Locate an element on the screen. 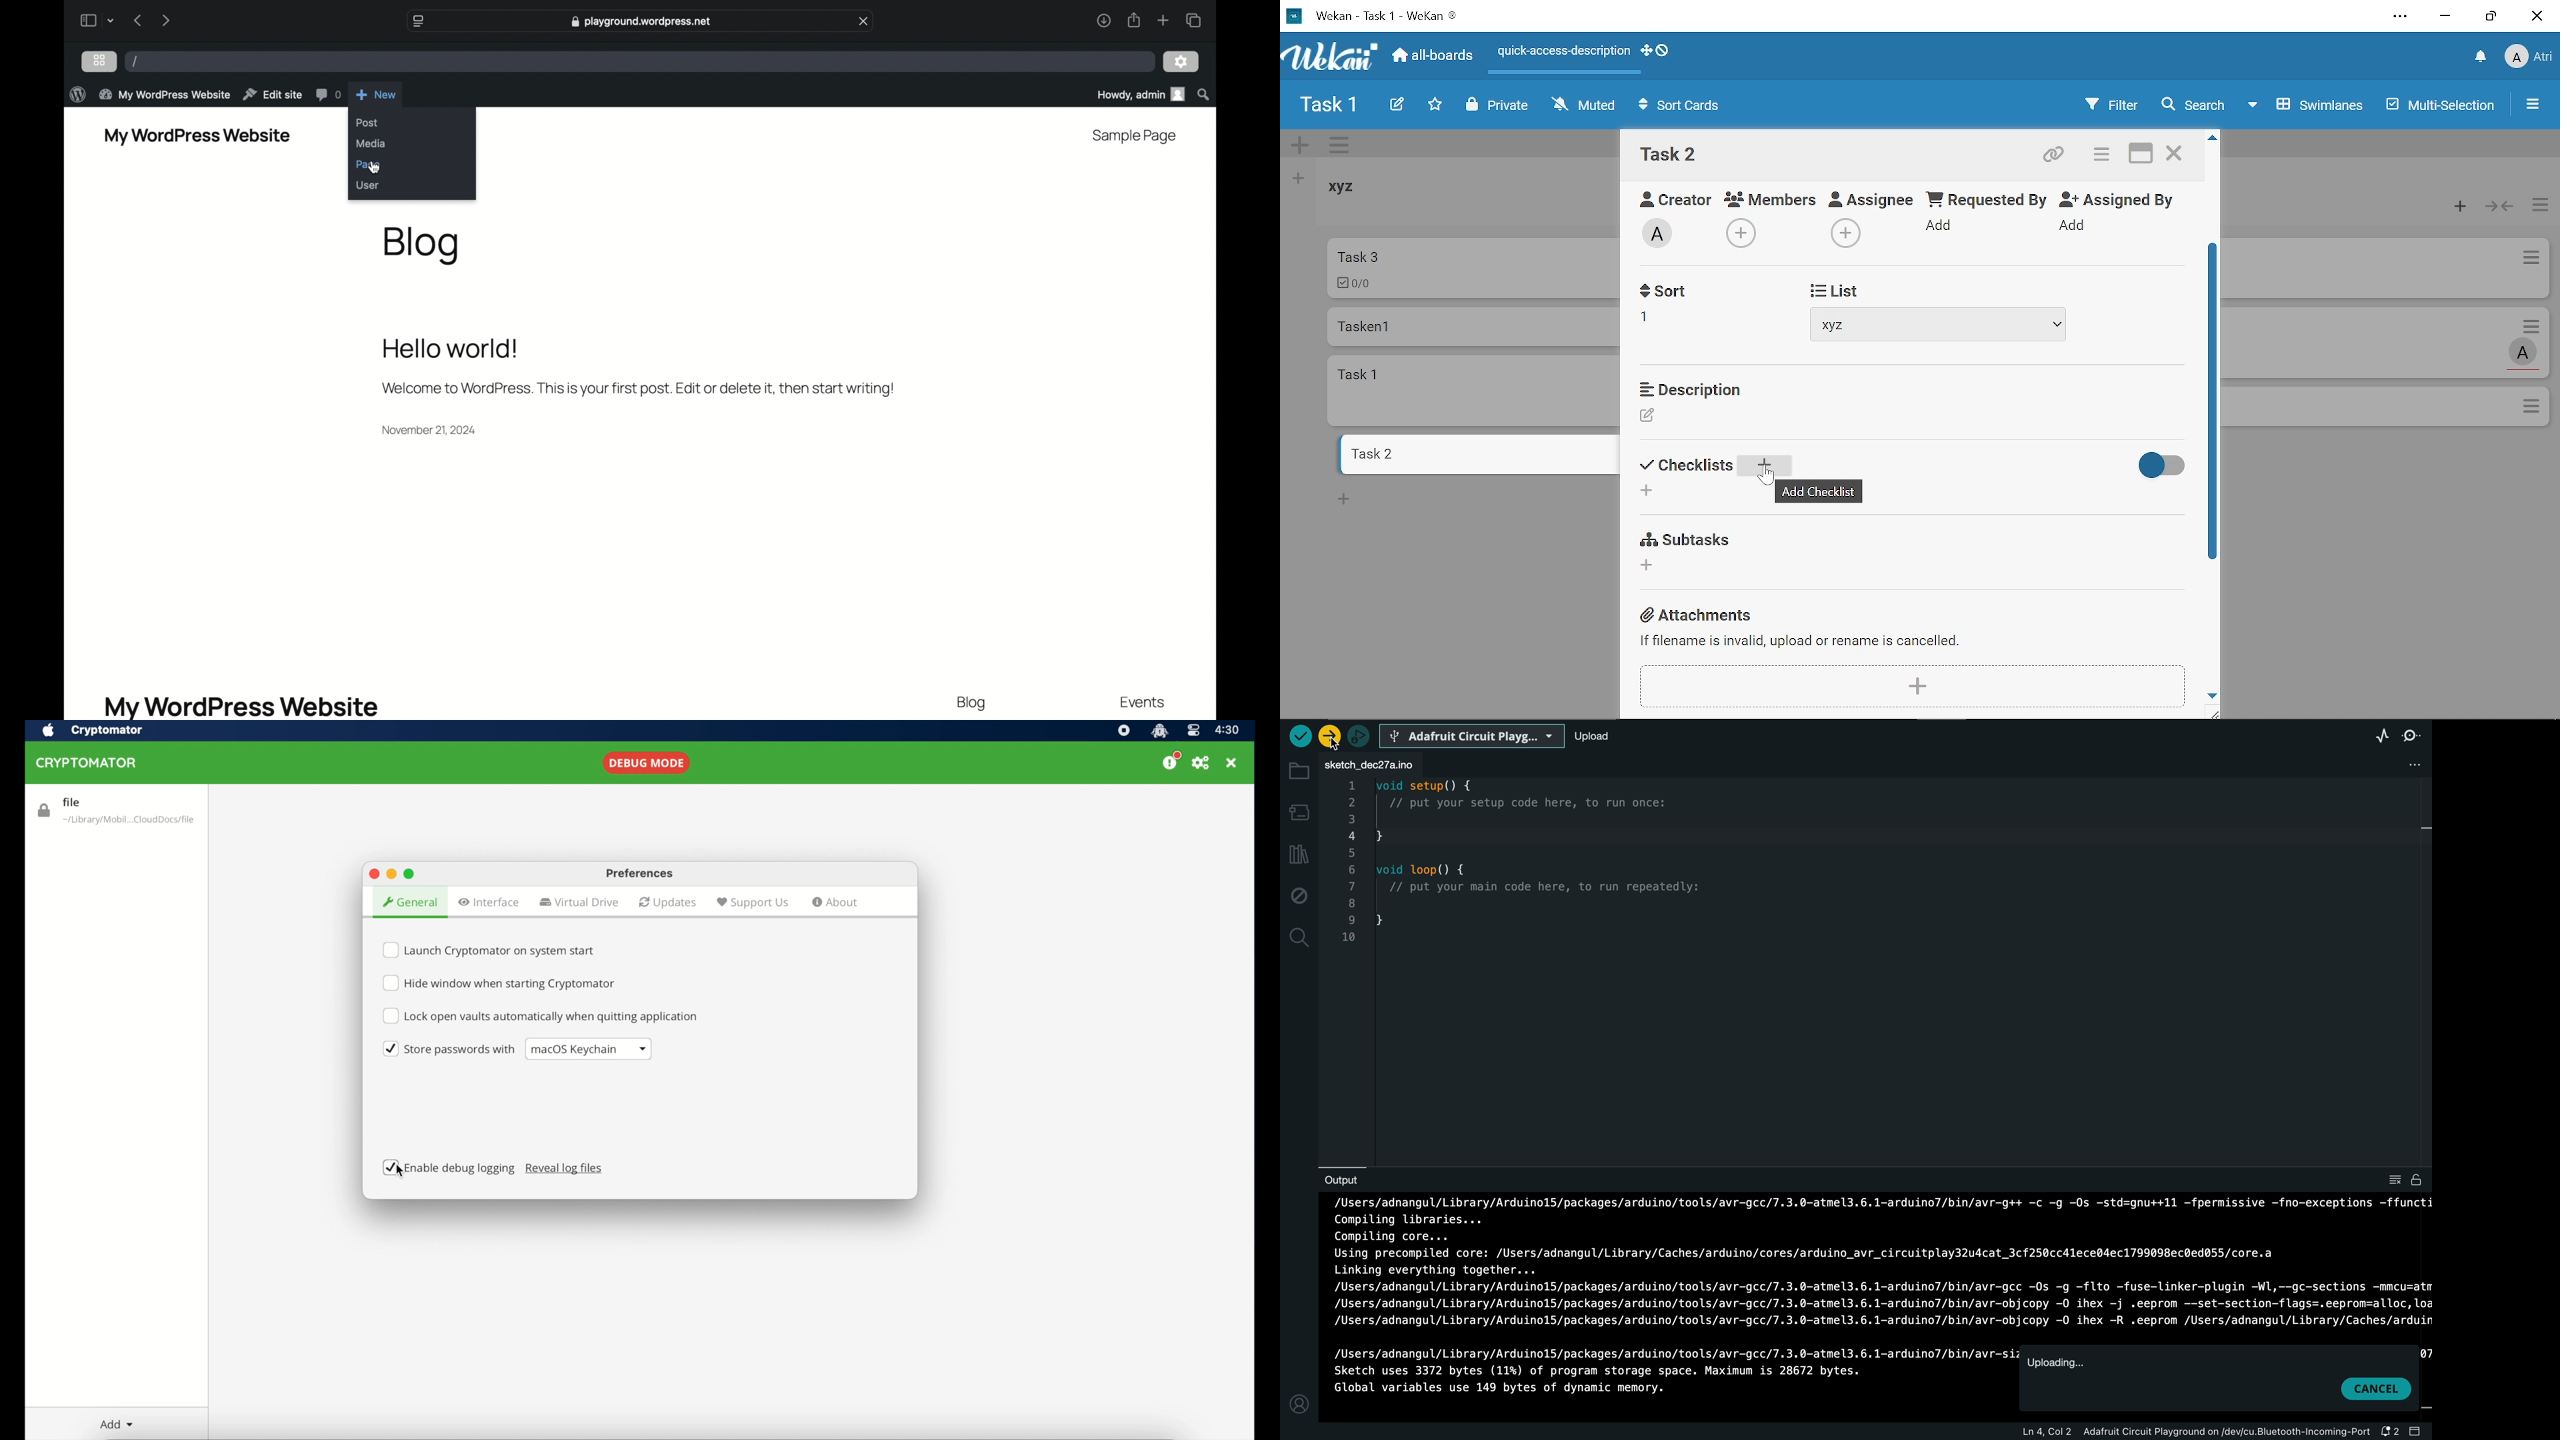 Image resolution: width=2576 pixels, height=1456 pixels. Requested By is located at coordinates (1987, 198).